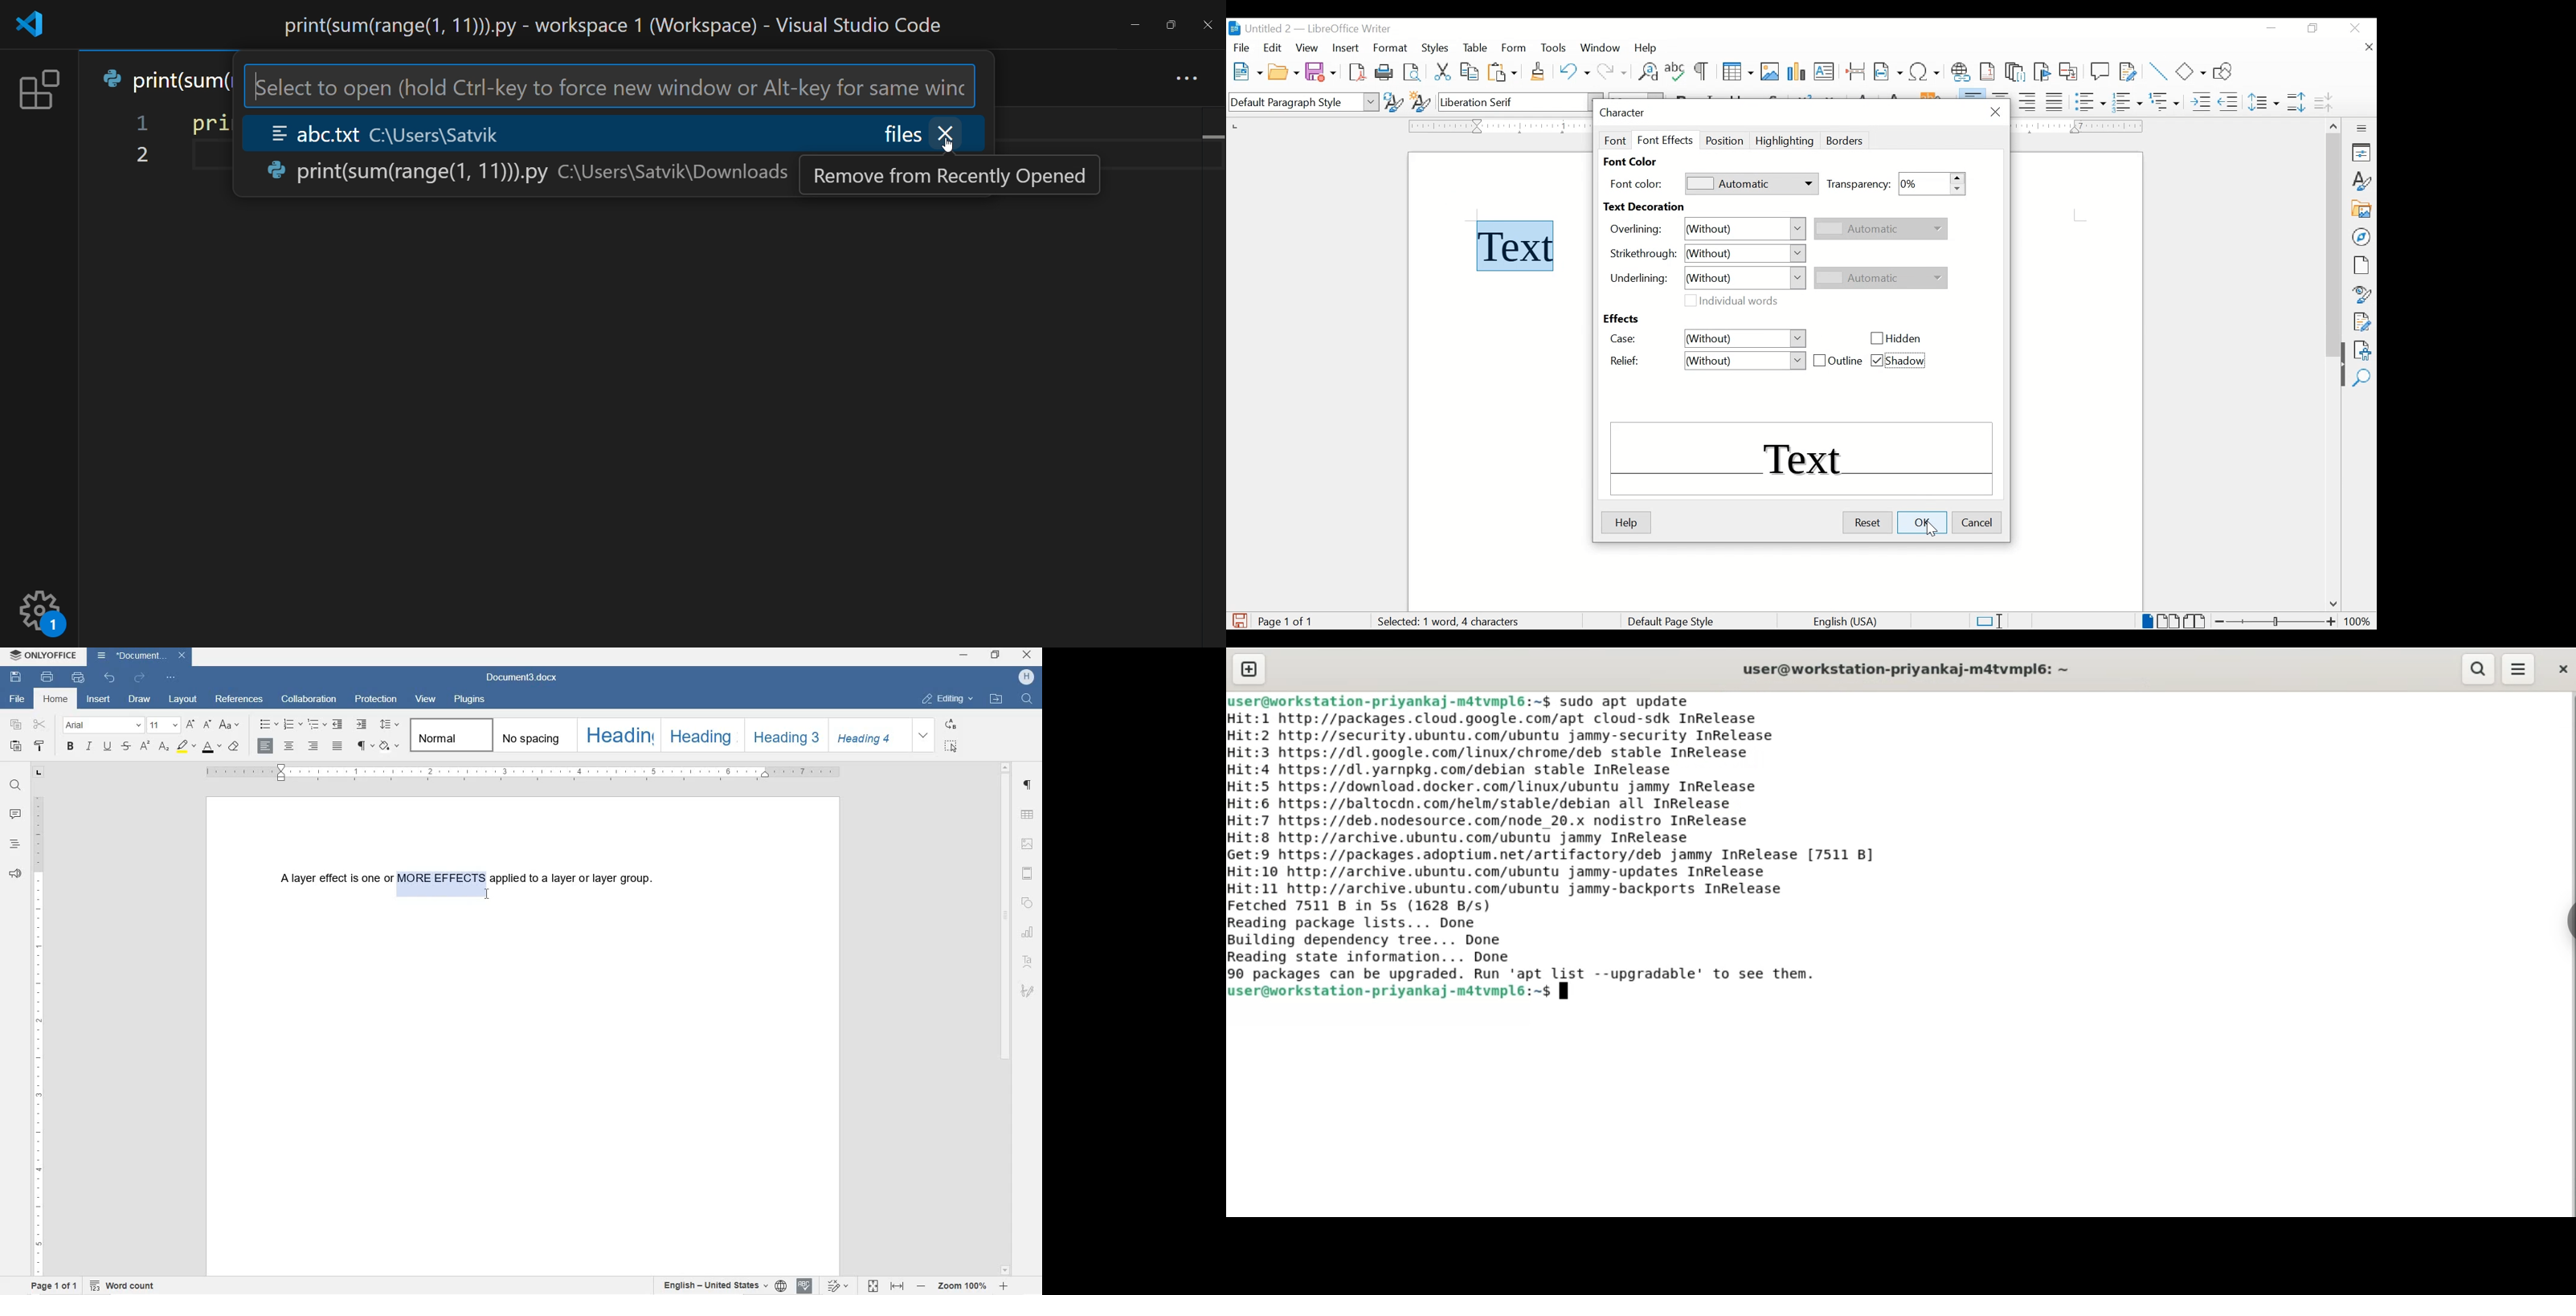  Describe the element at coordinates (2273, 28) in the screenshot. I see `minimize` at that location.